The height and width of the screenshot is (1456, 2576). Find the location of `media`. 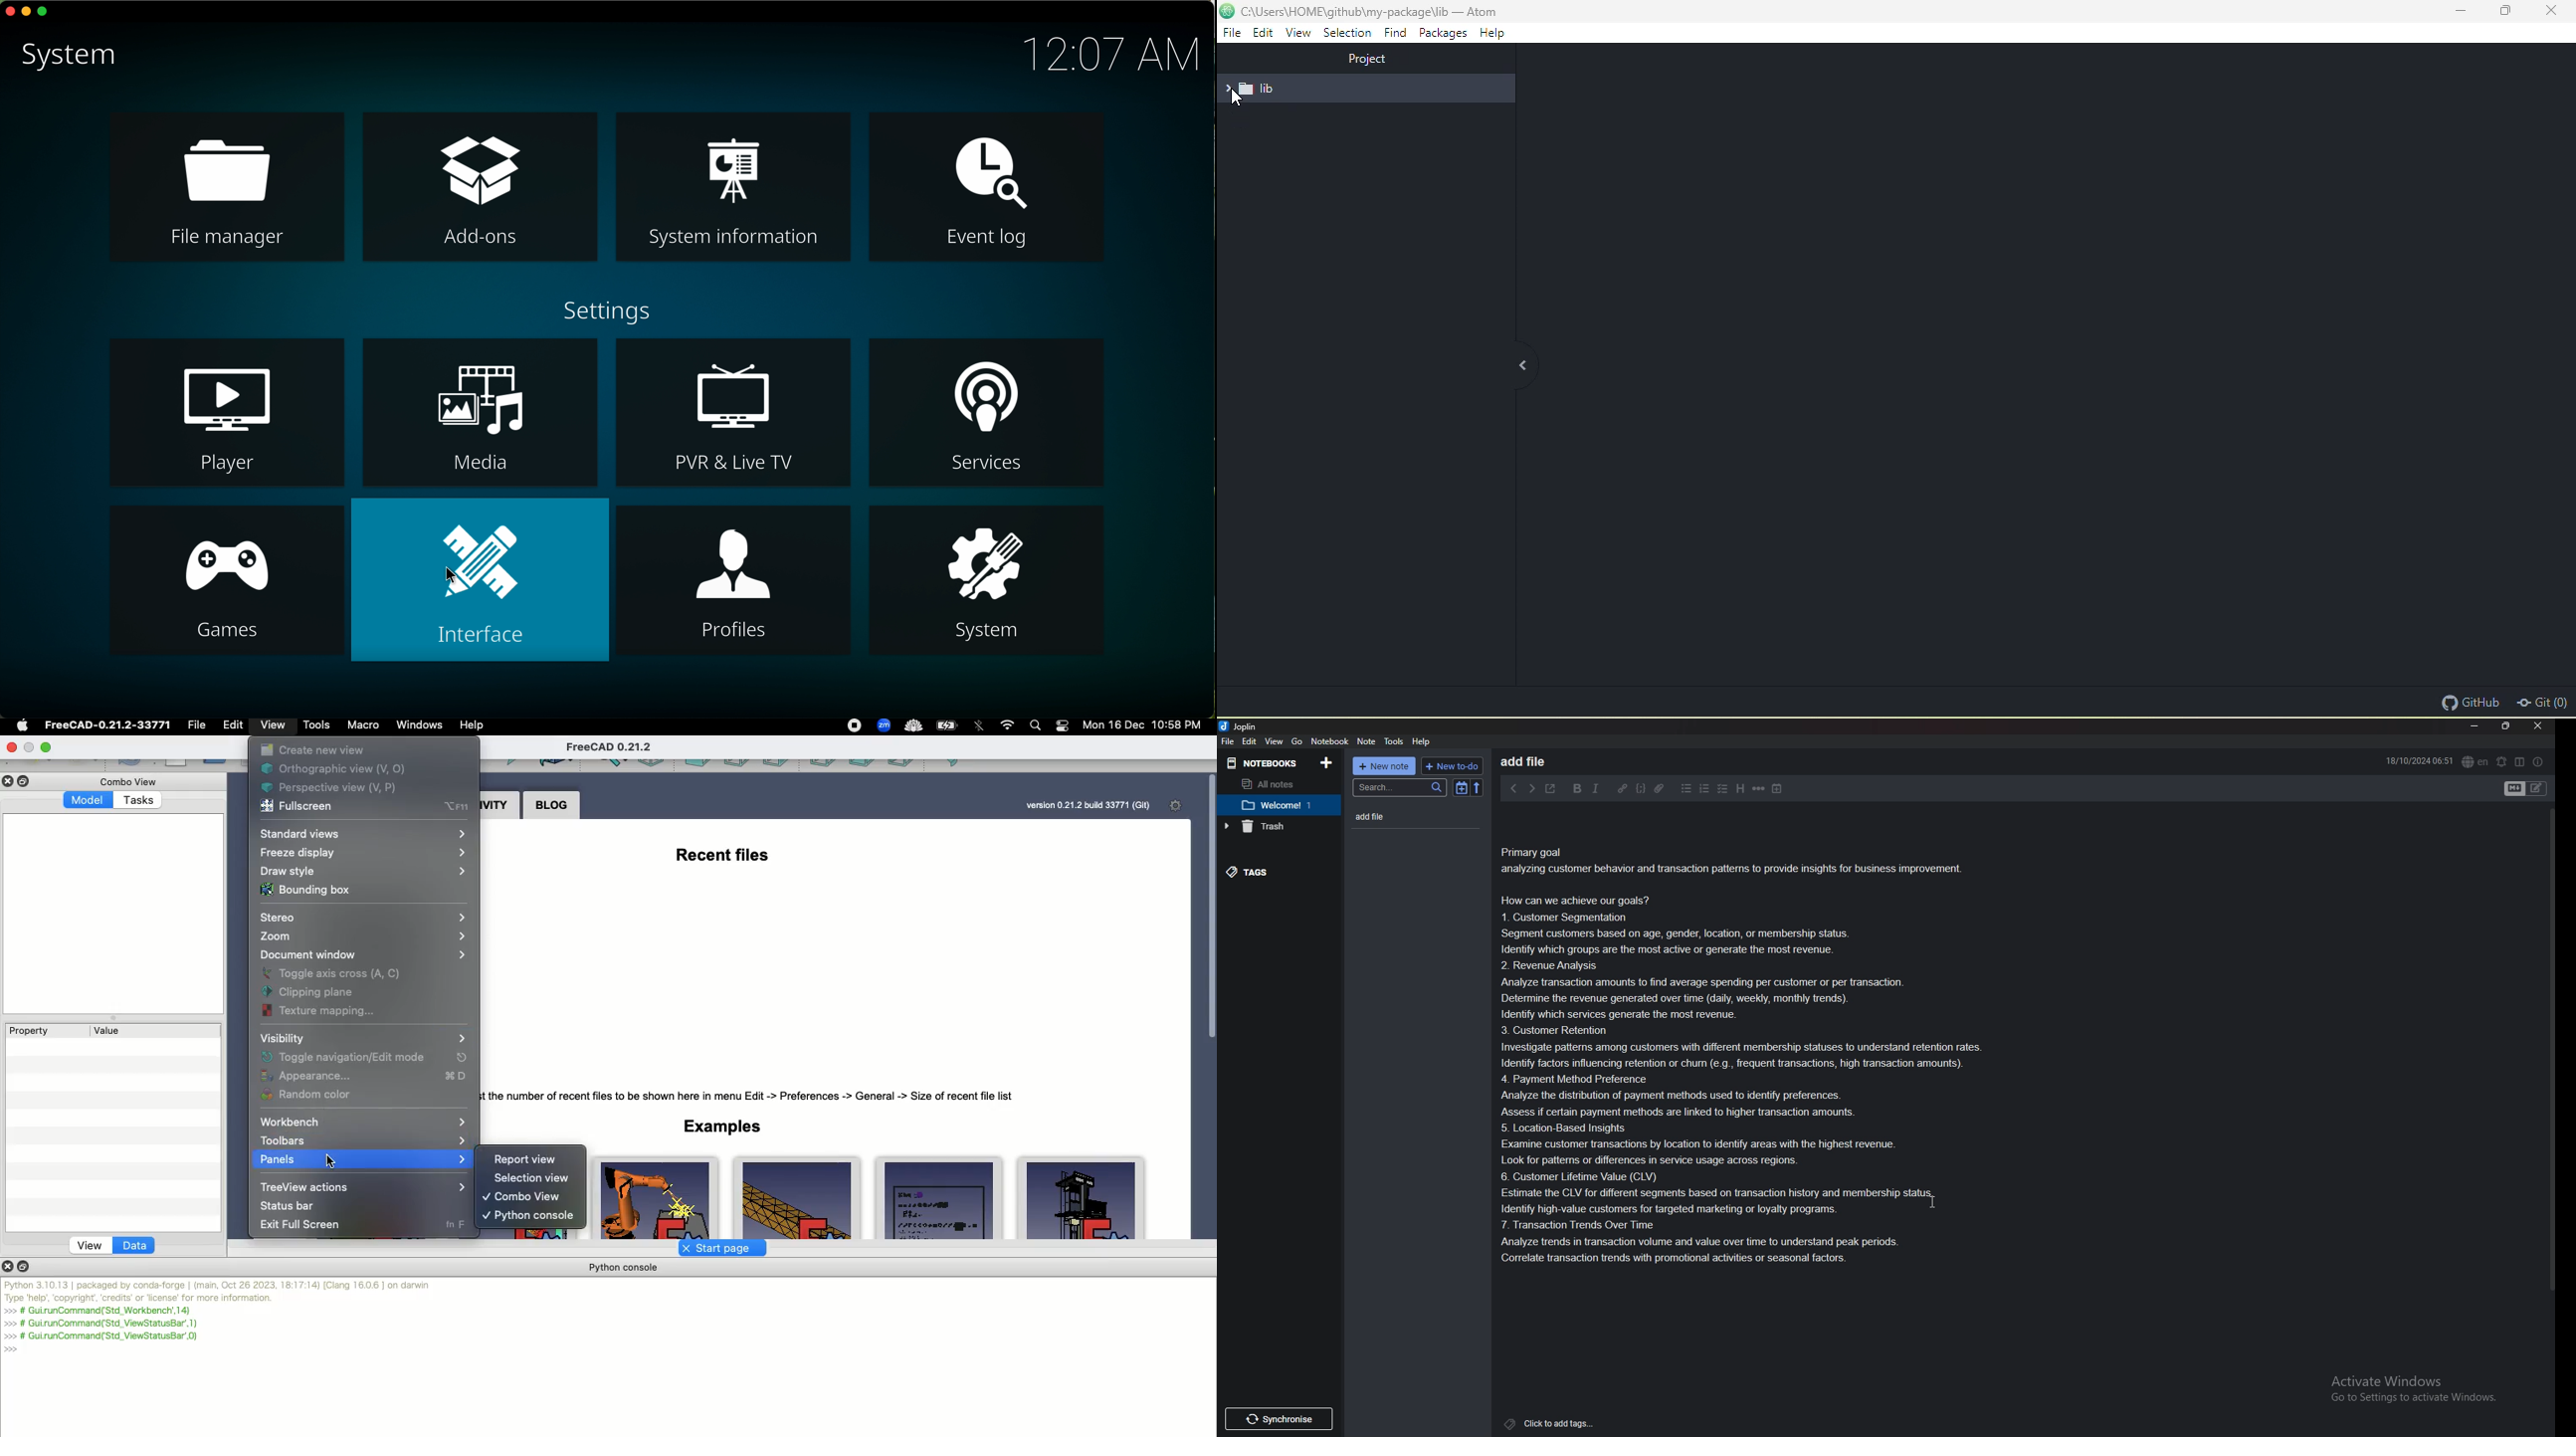

media is located at coordinates (480, 412).